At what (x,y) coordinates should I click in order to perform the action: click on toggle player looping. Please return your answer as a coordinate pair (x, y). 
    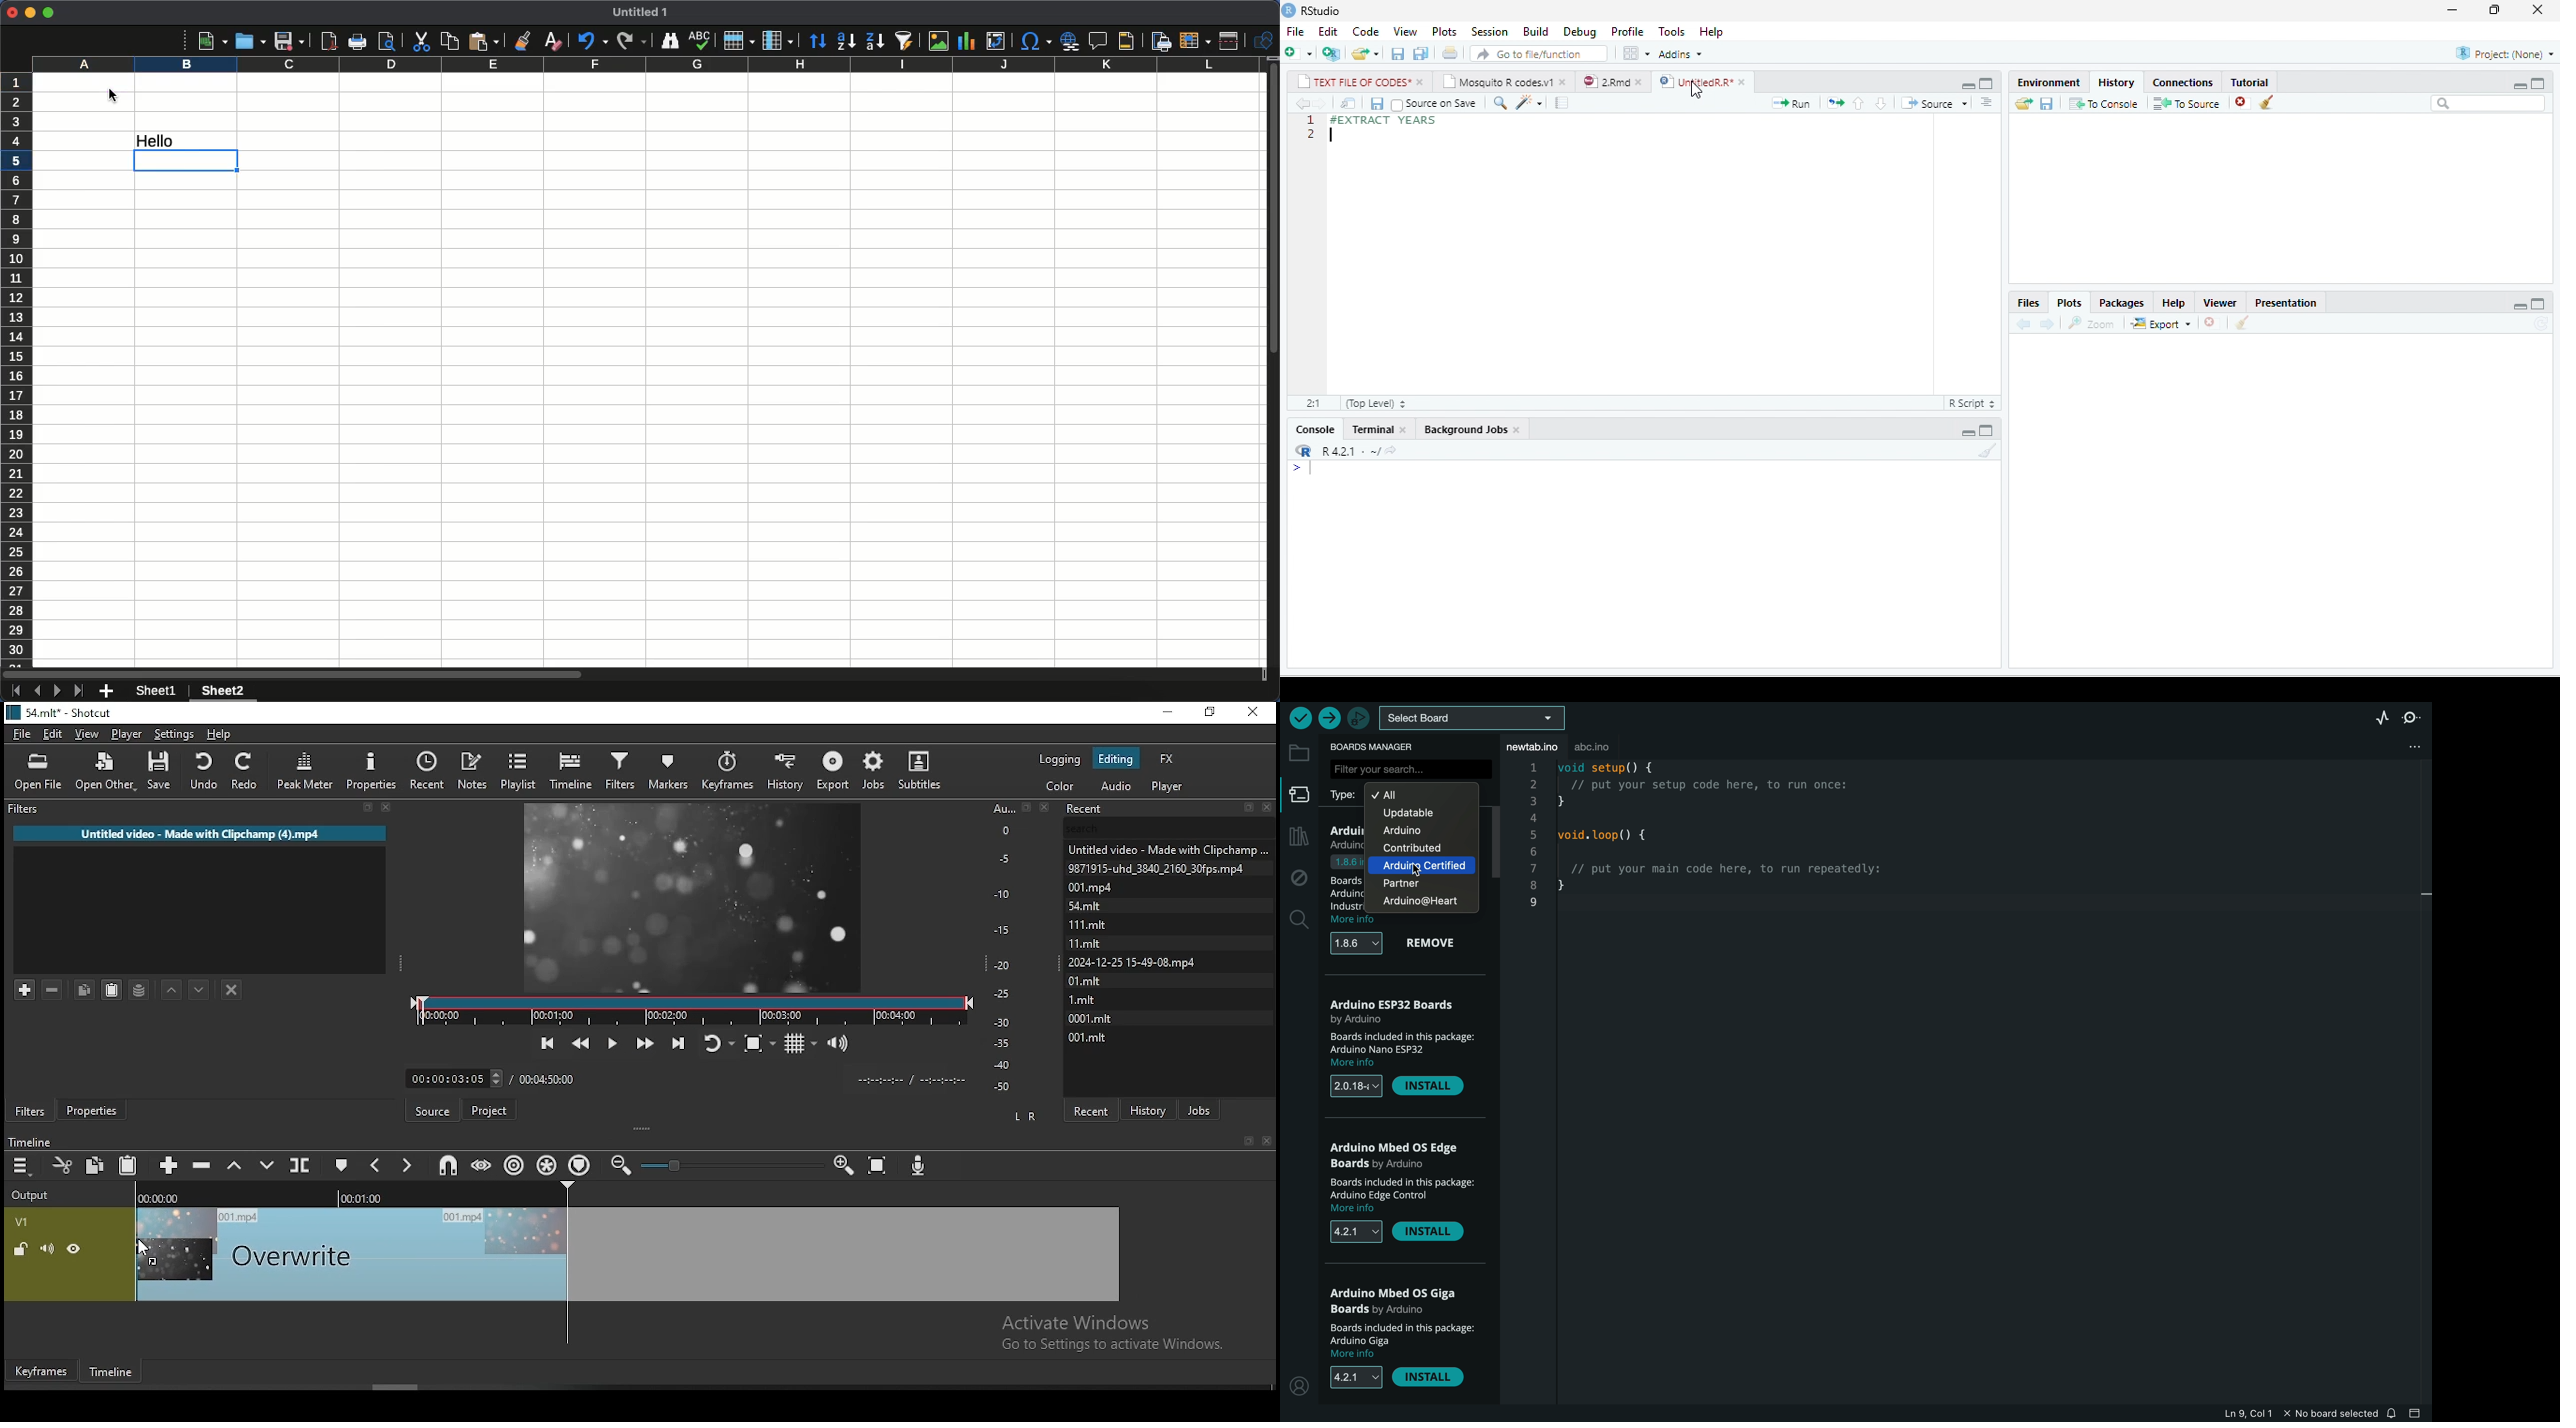
    Looking at the image, I should click on (717, 1041).